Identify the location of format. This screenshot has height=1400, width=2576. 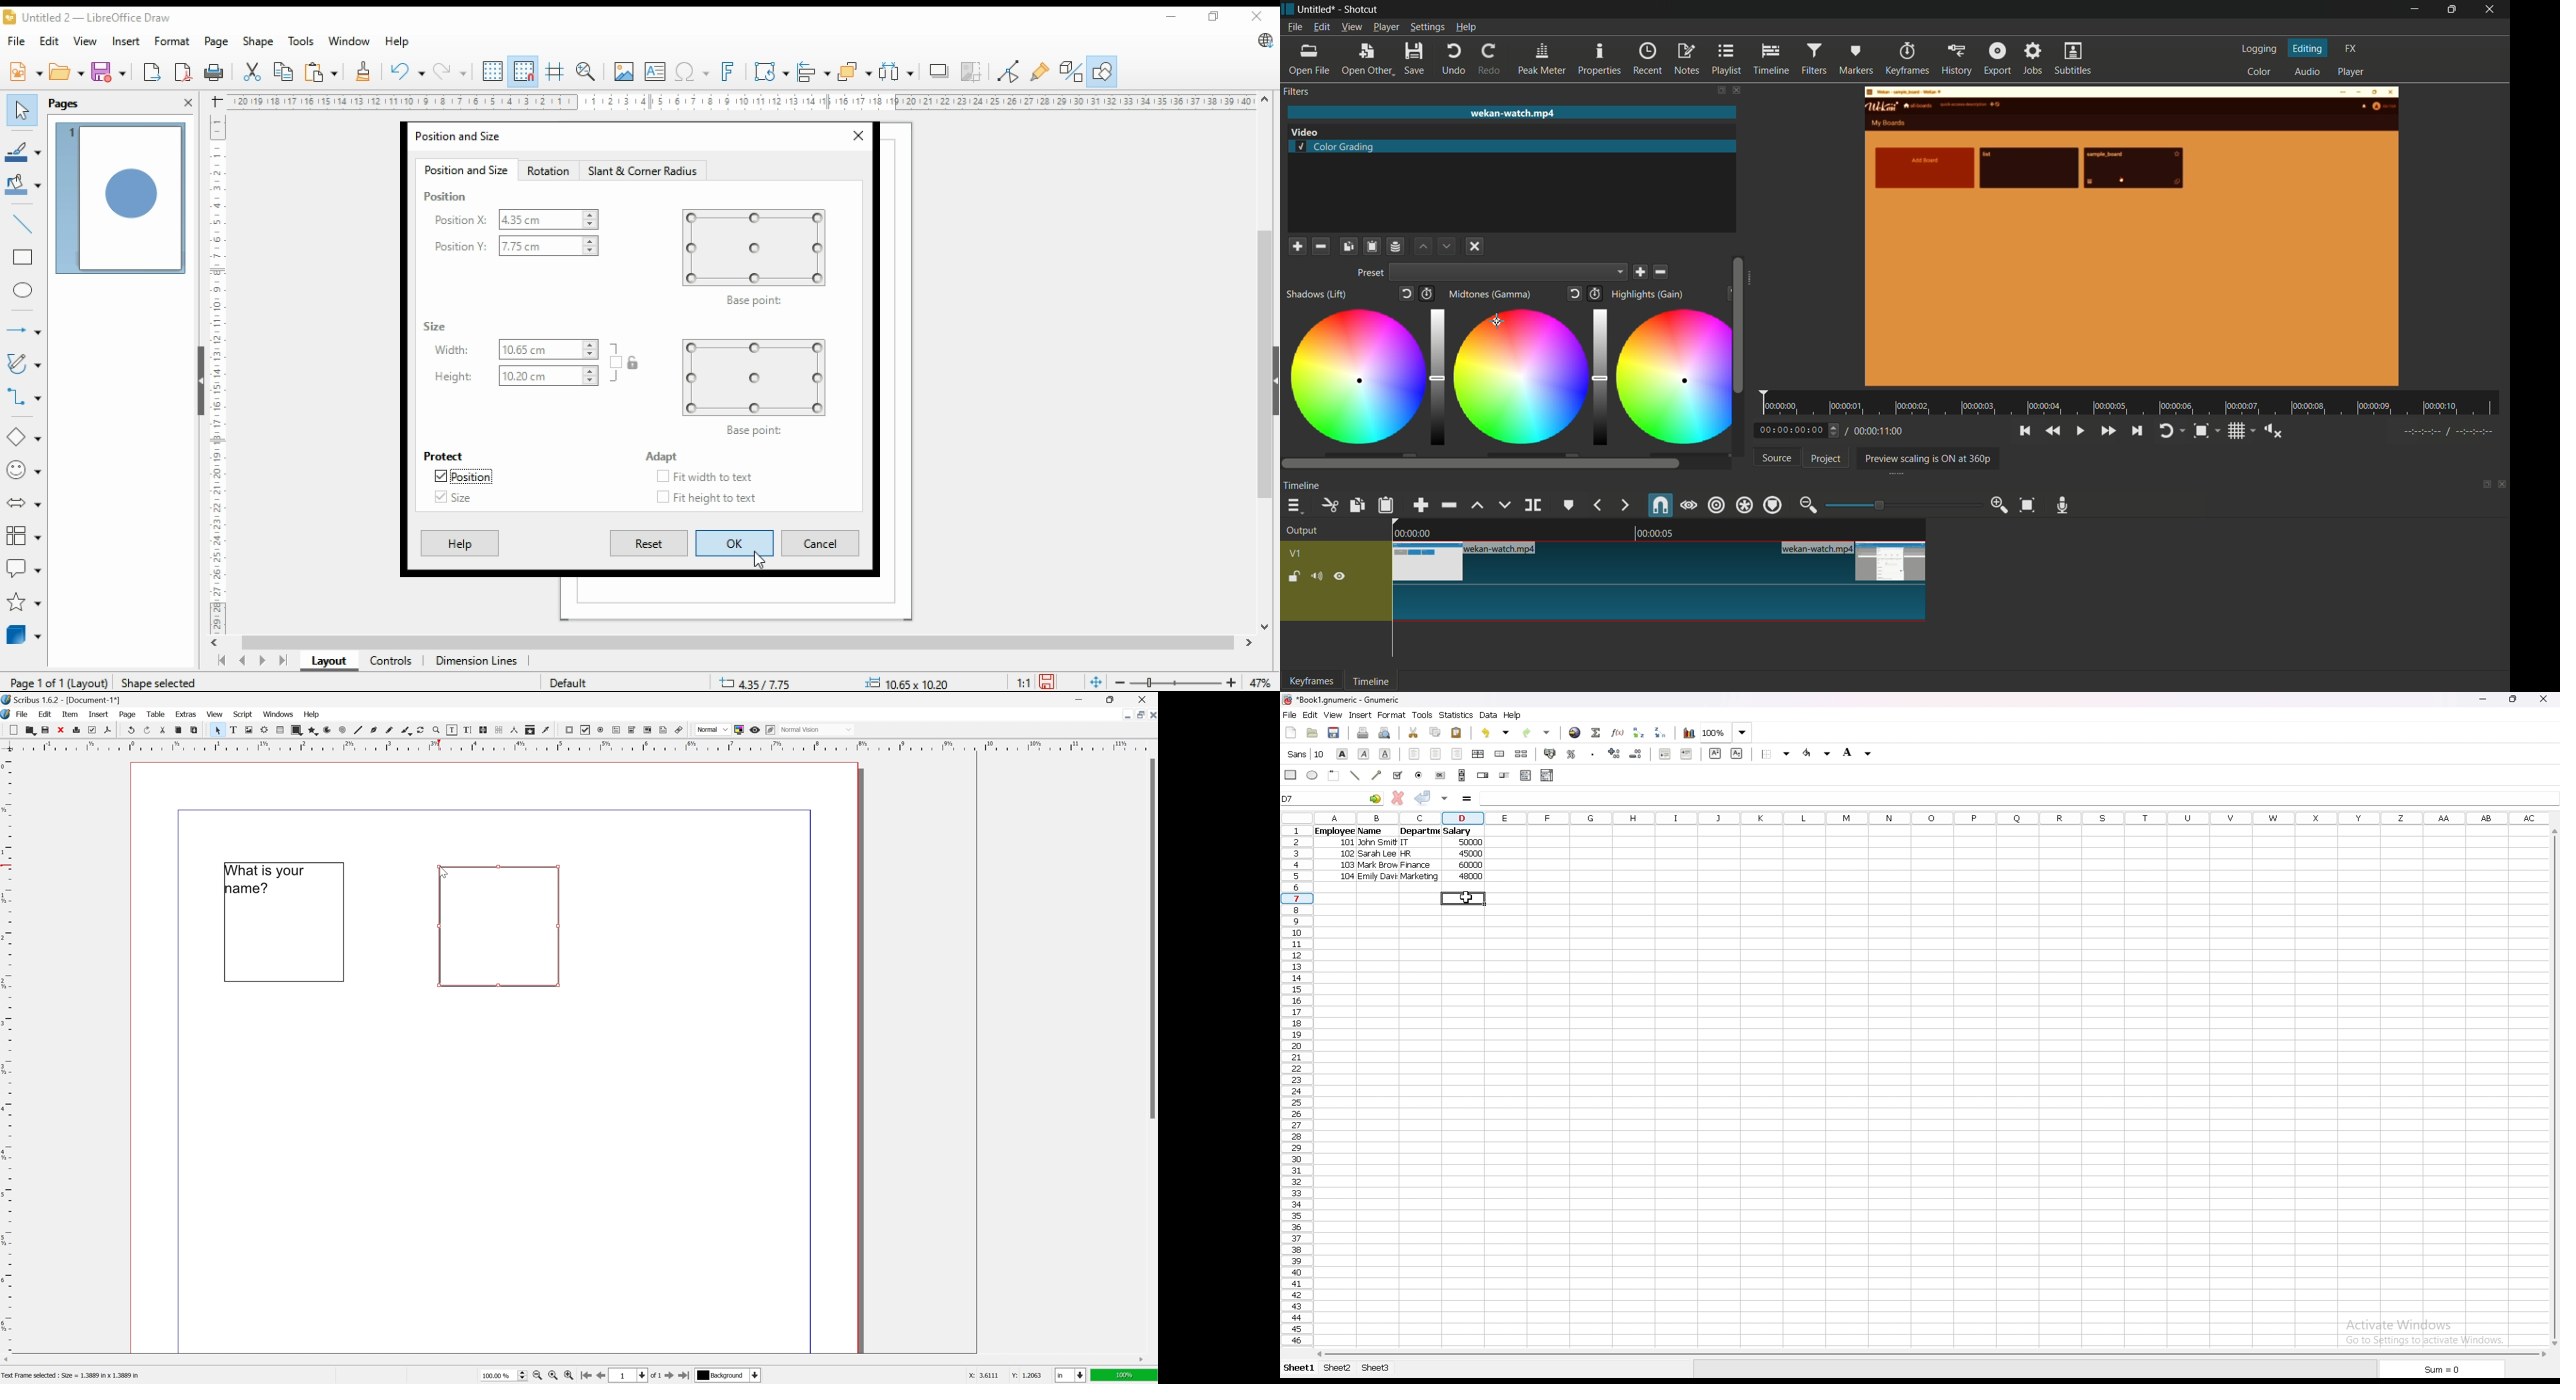
(1391, 715).